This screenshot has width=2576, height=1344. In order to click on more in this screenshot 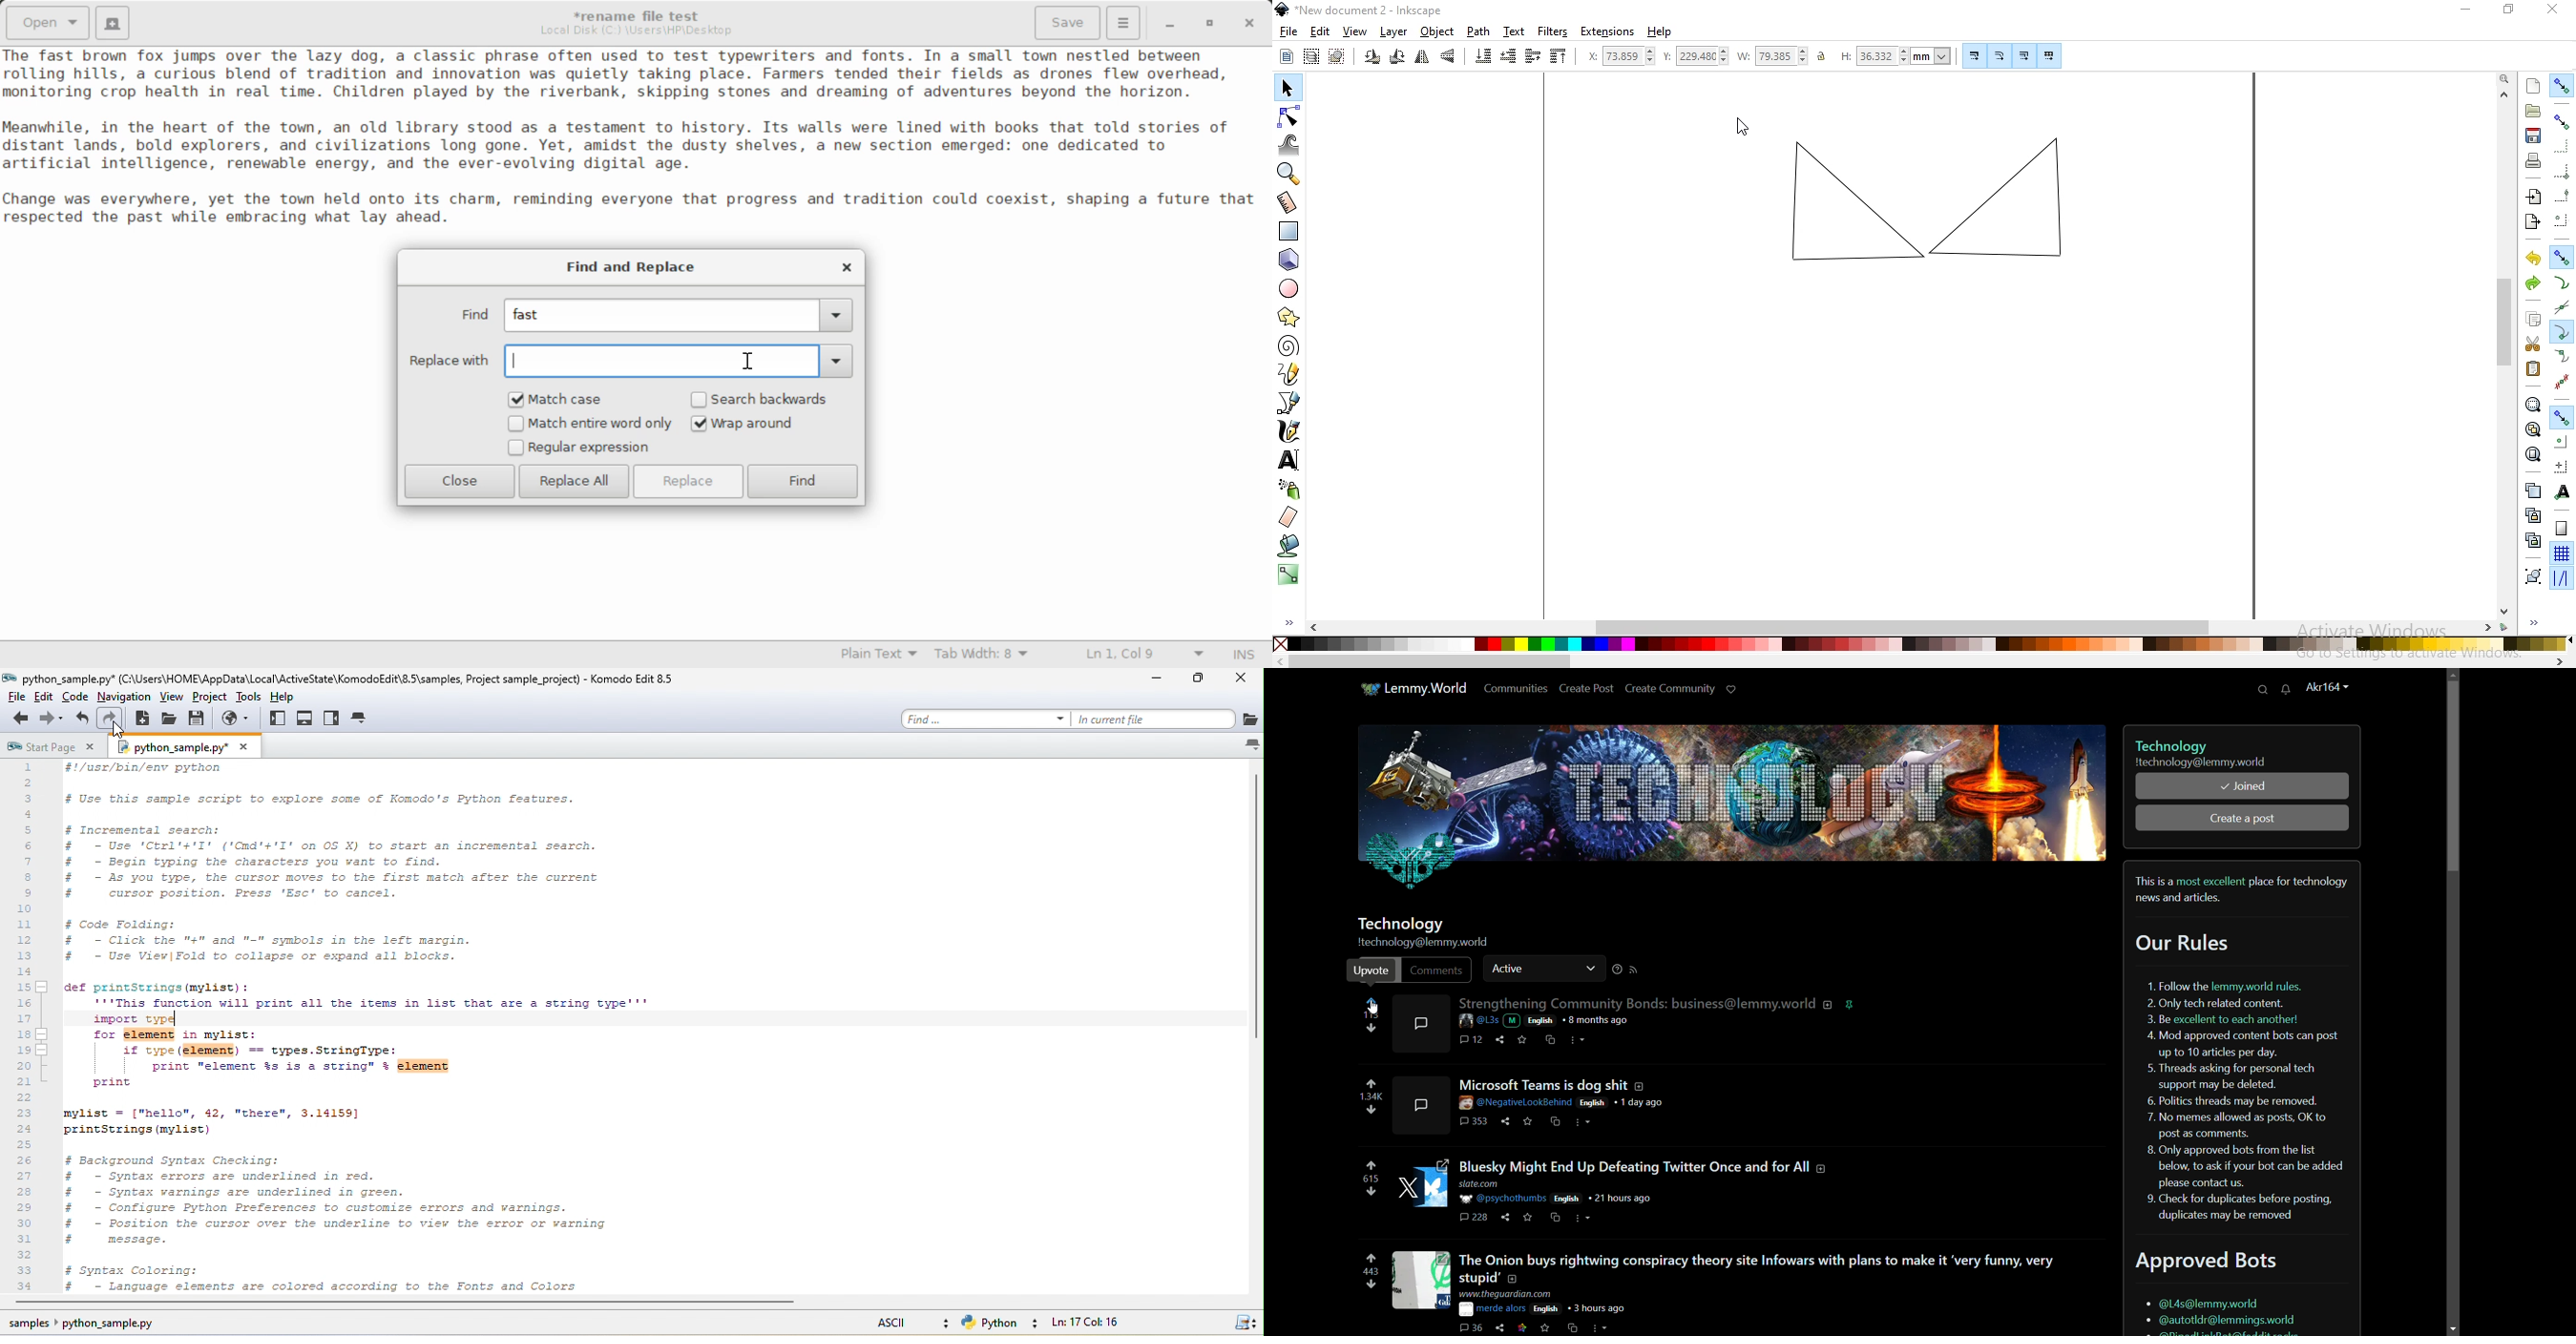, I will do `click(1580, 1122)`.